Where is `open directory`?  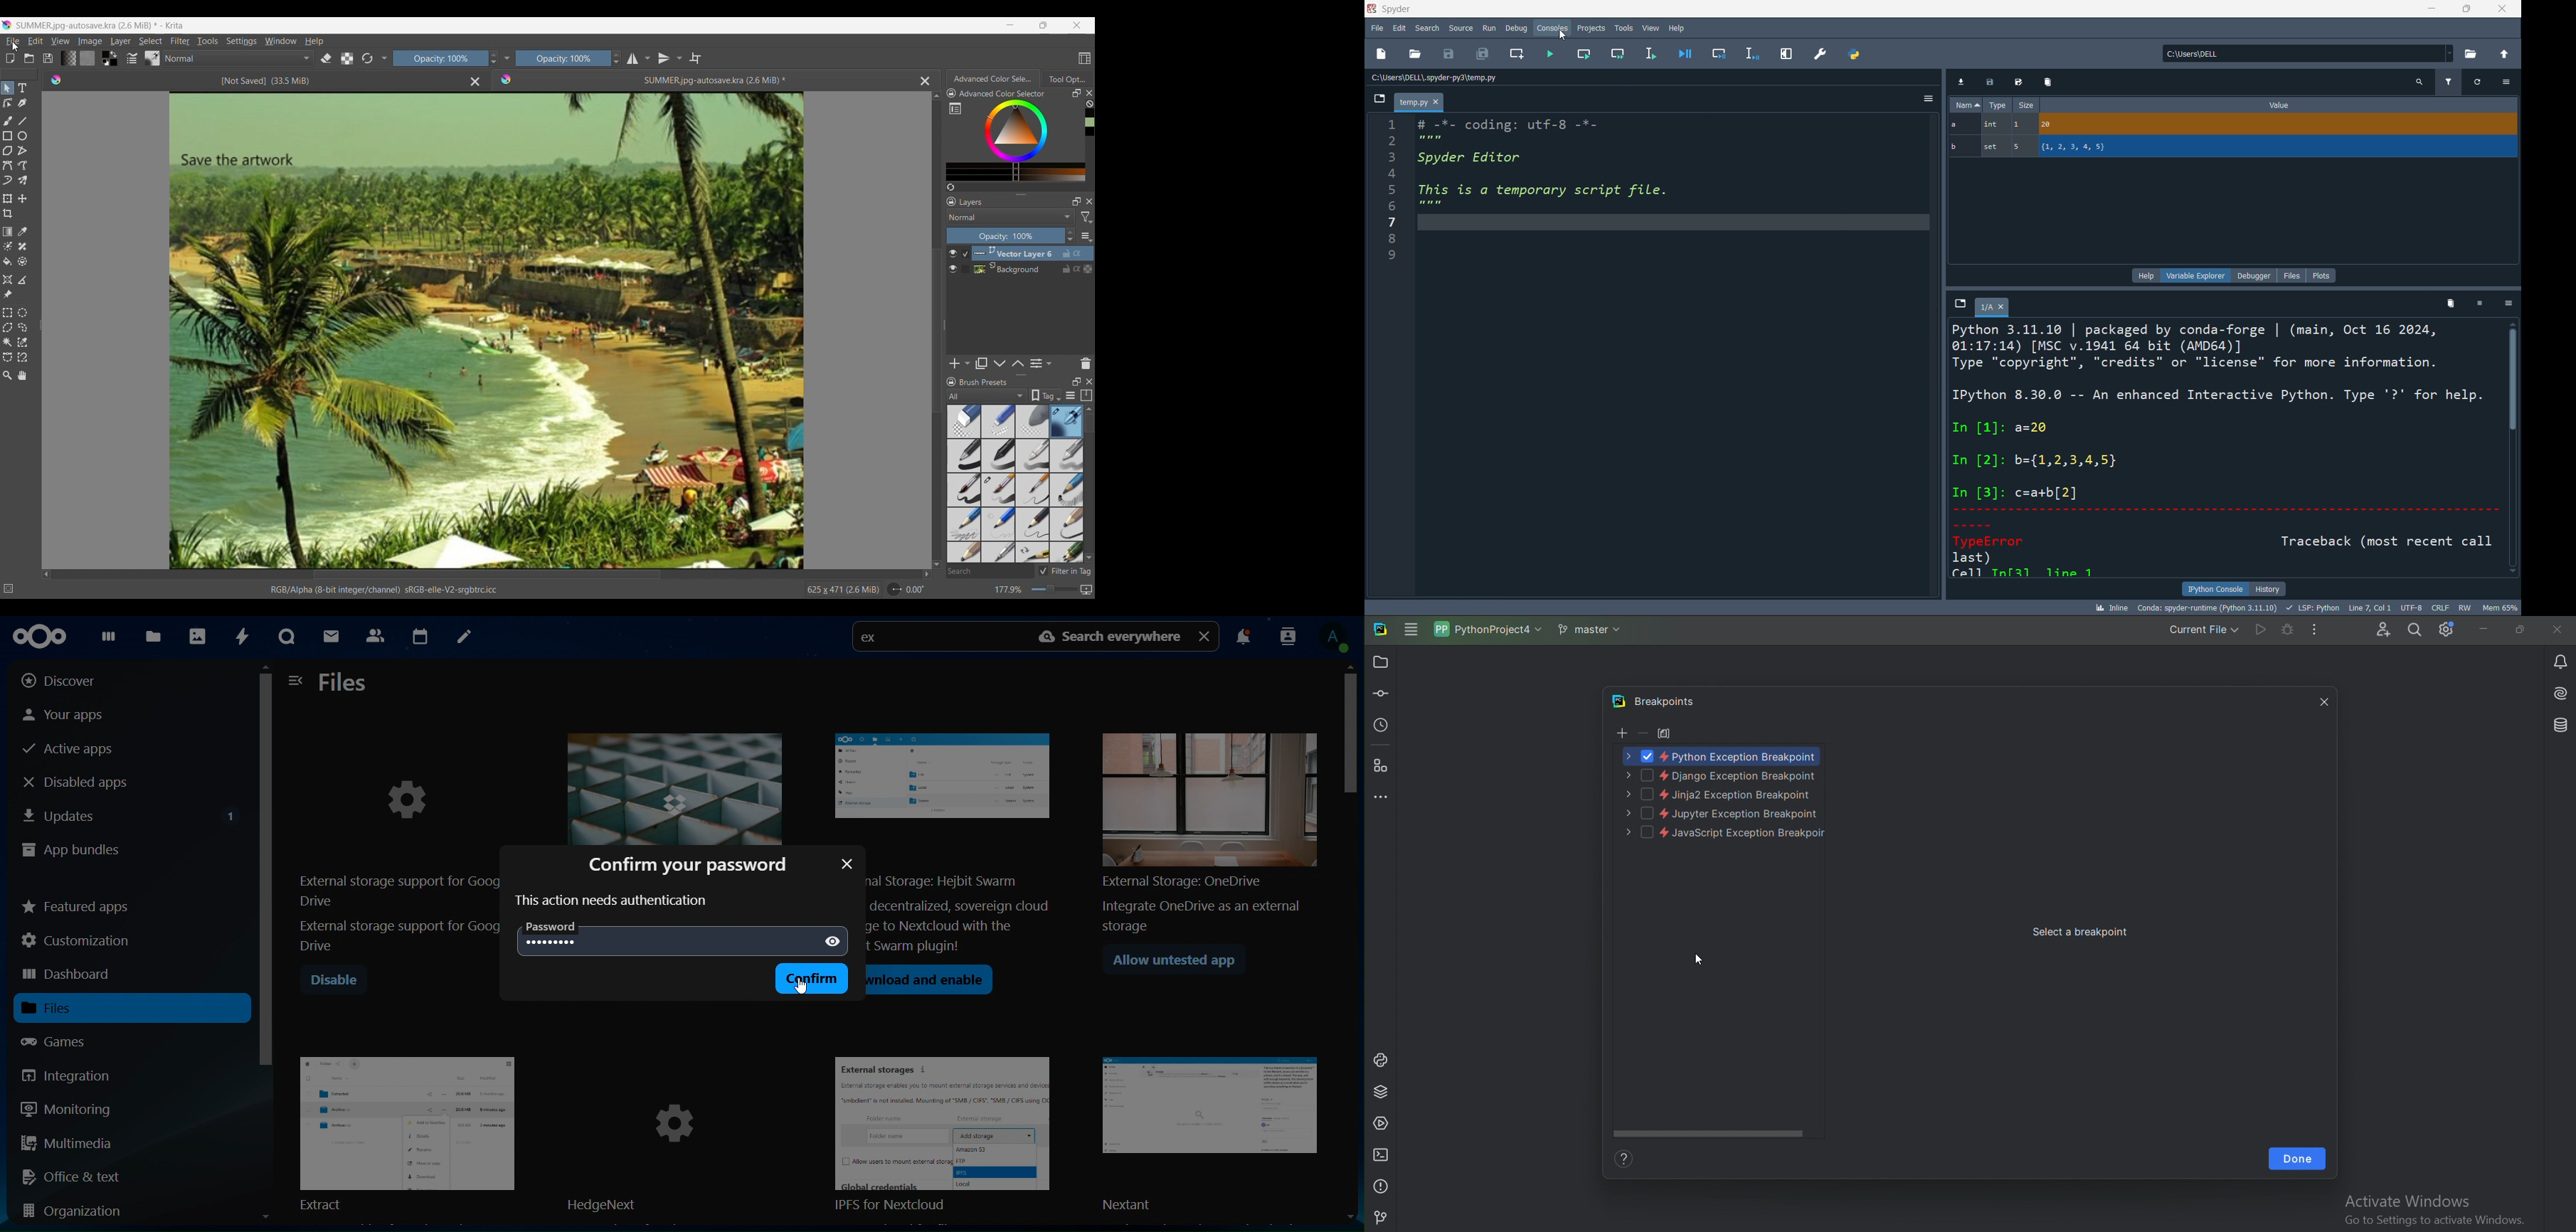 open directory is located at coordinates (2474, 55).